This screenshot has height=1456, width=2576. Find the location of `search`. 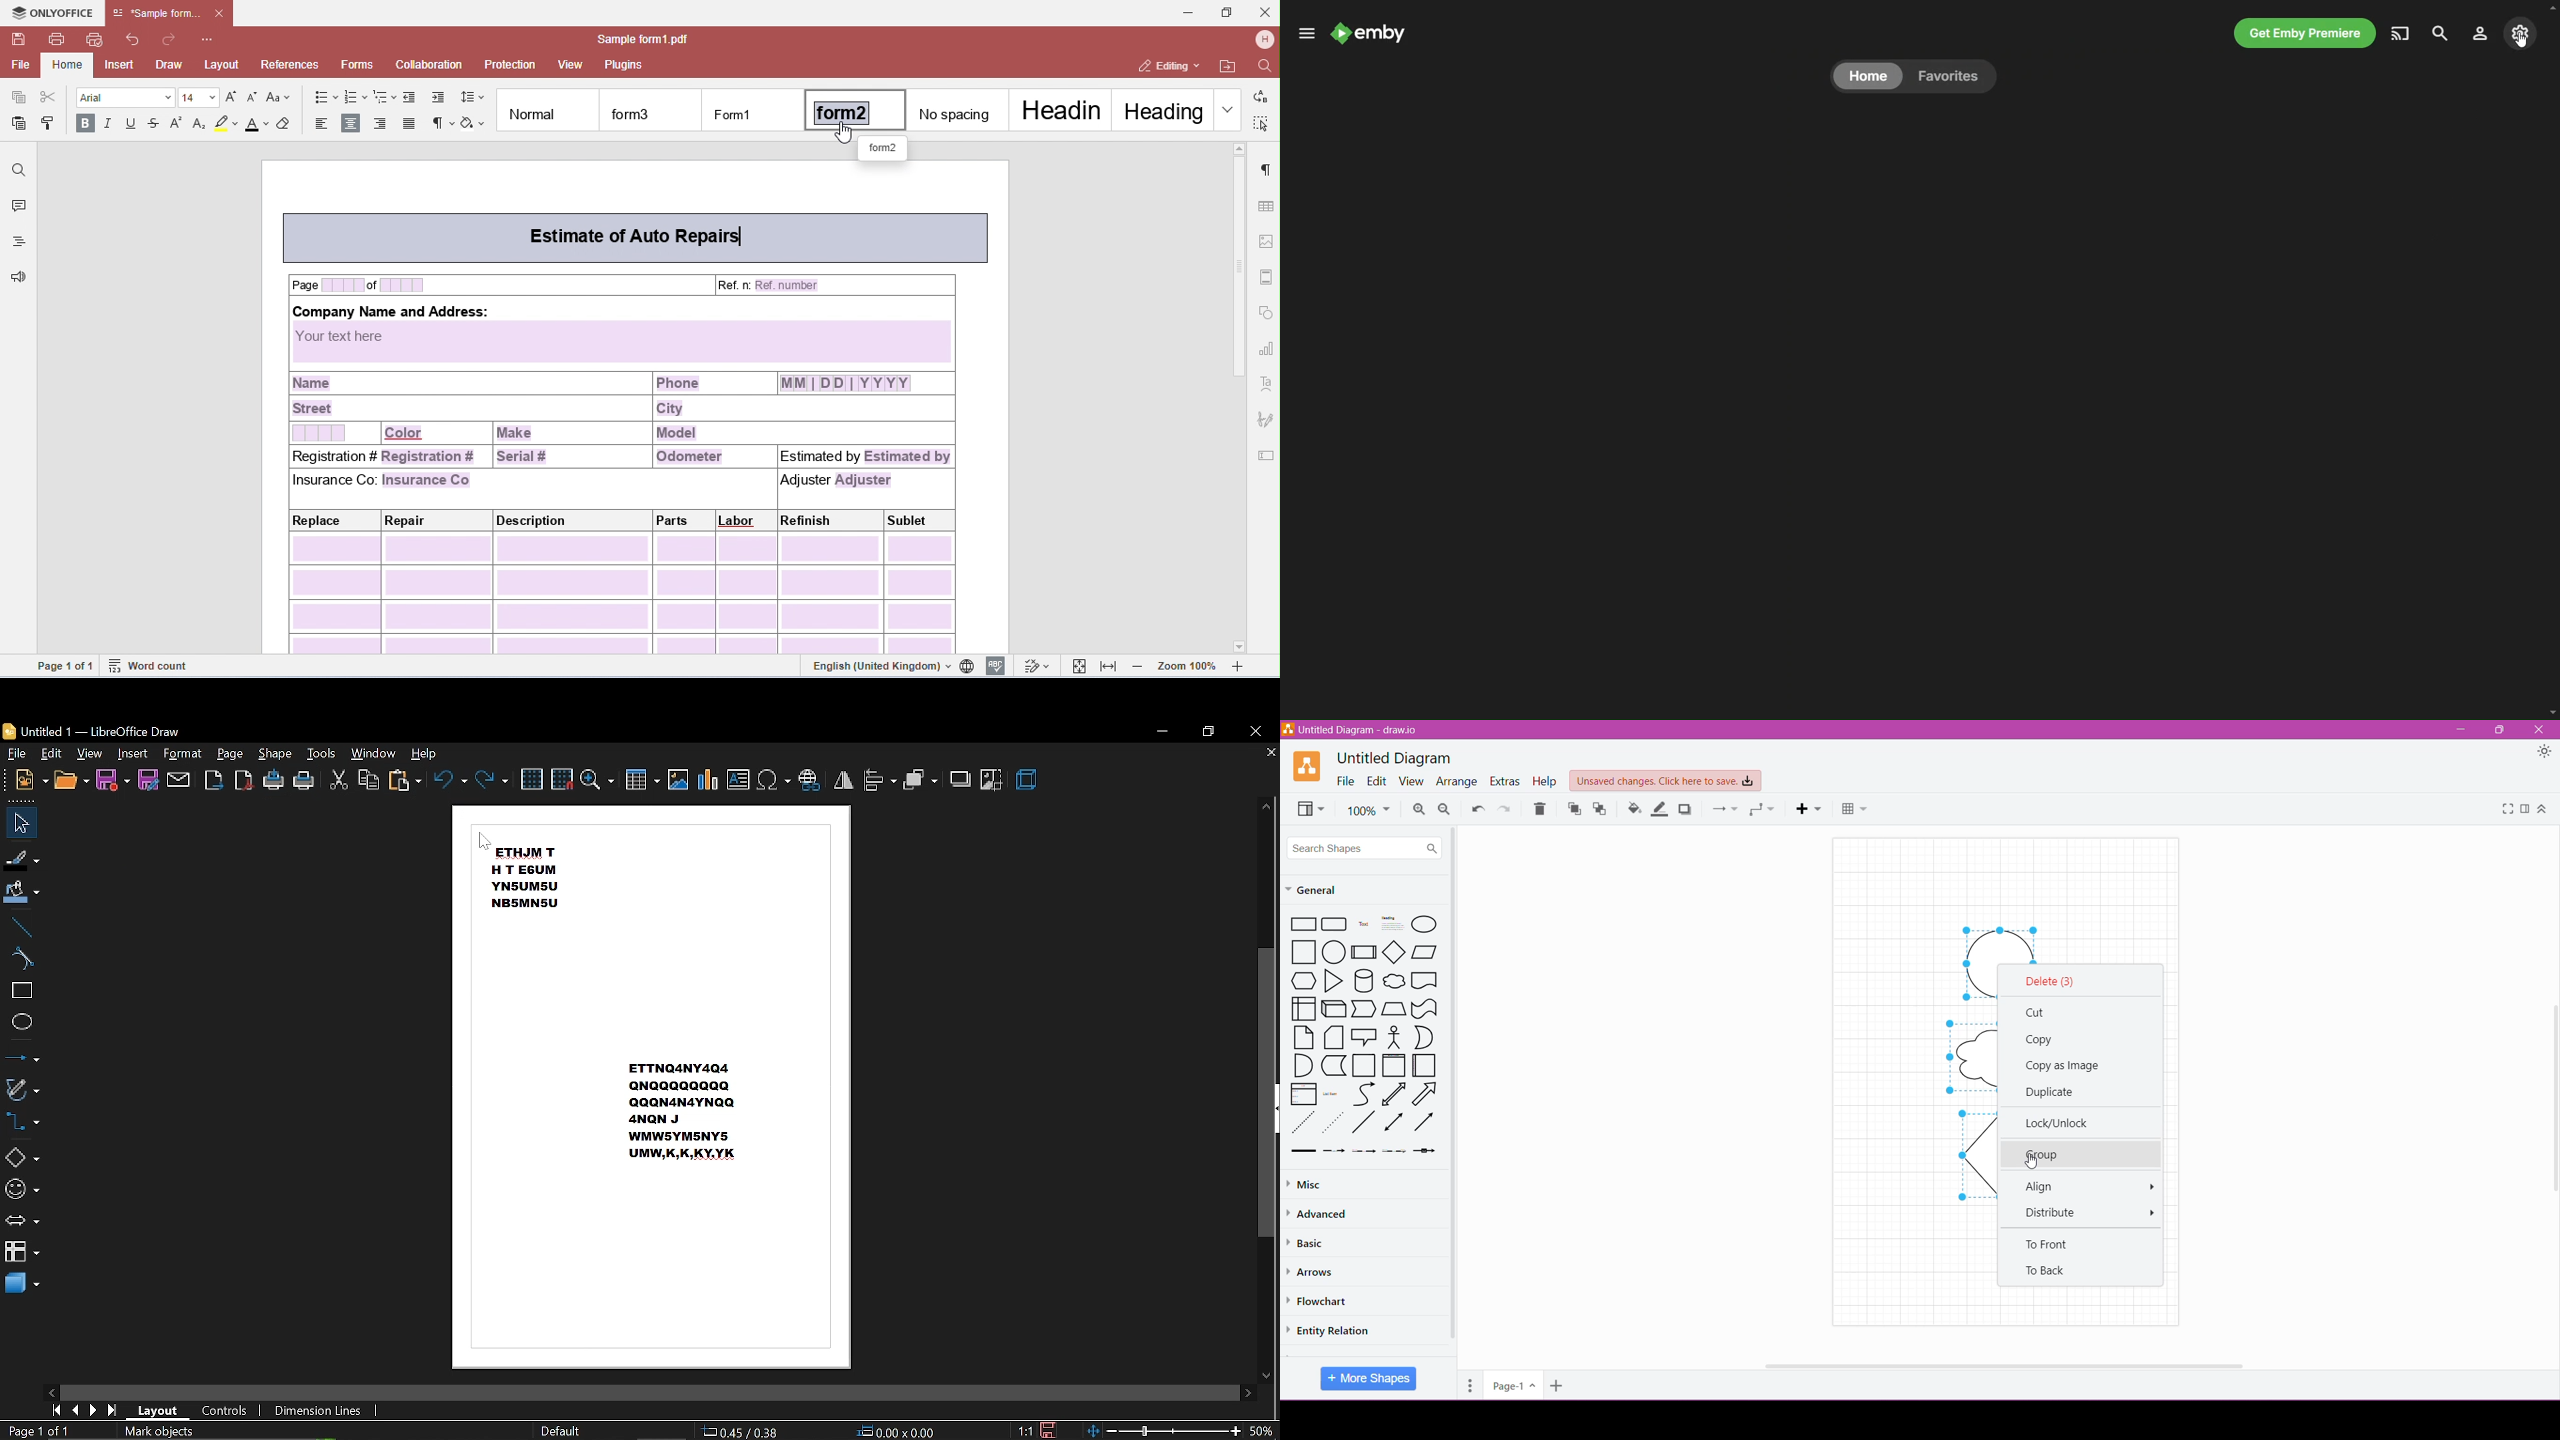

search is located at coordinates (2441, 33).